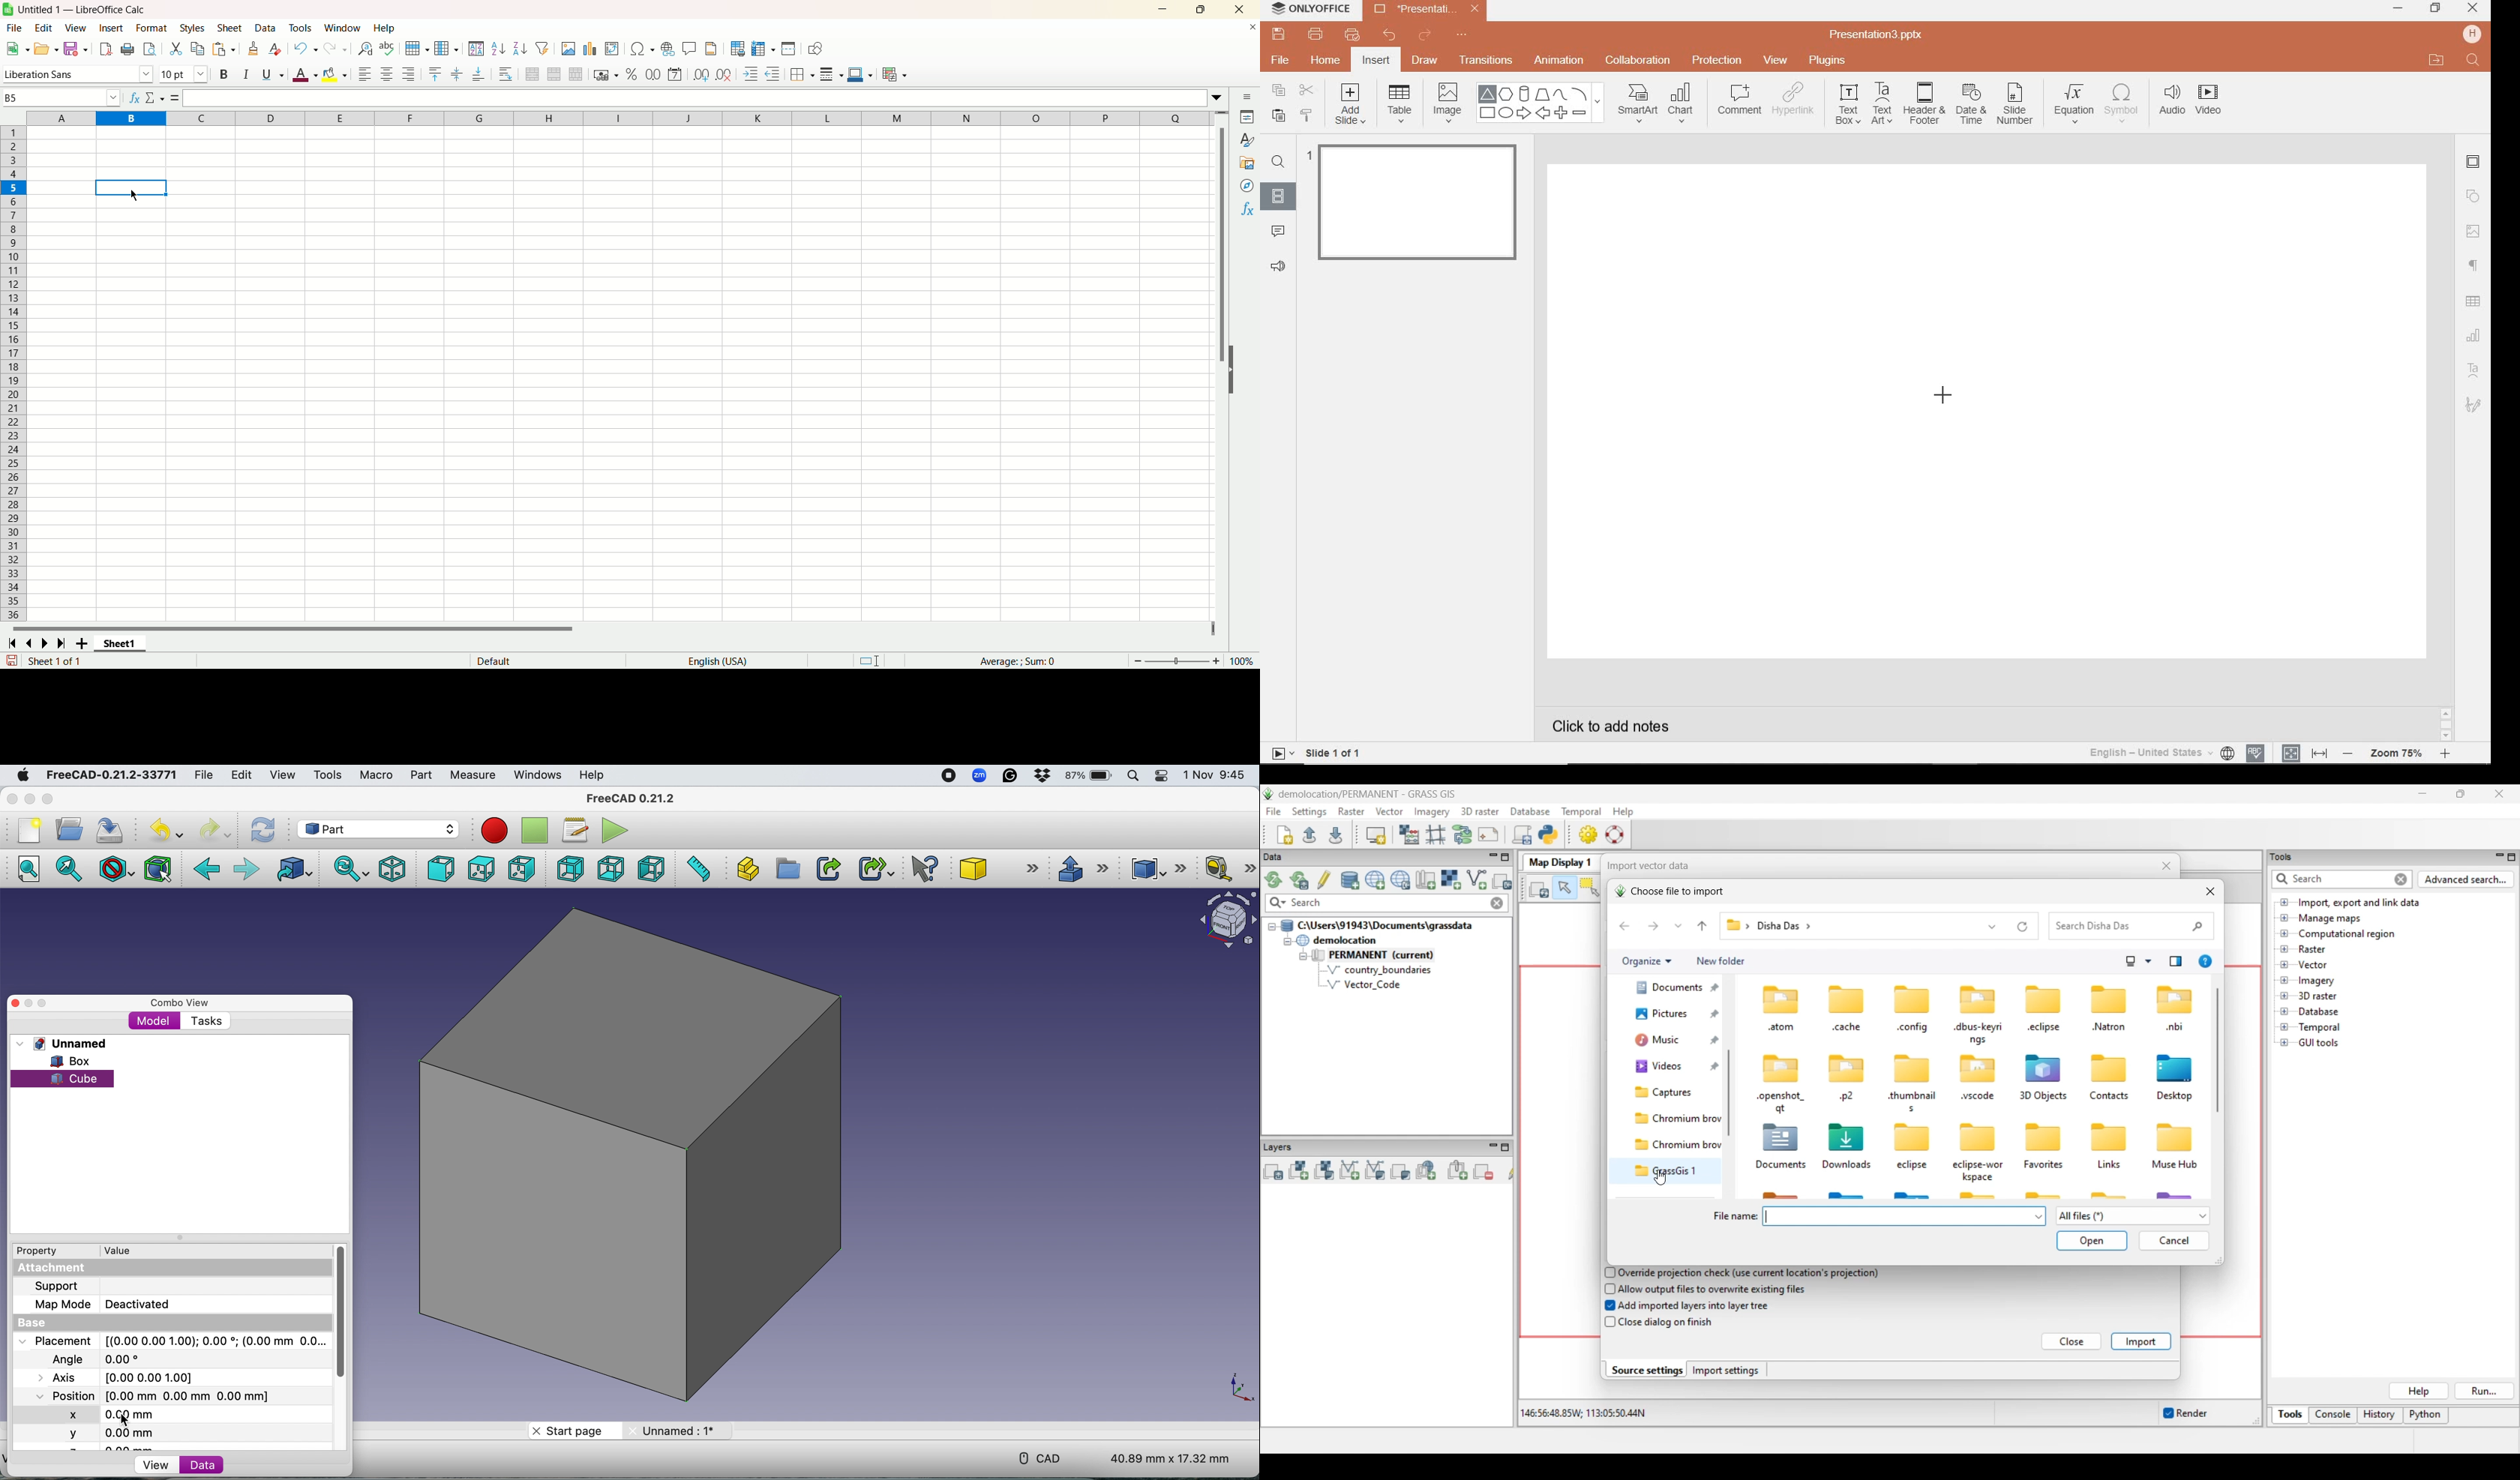 Image resolution: width=2520 pixels, height=1484 pixels. Describe the element at coordinates (519, 47) in the screenshot. I see `sort descending` at that location.